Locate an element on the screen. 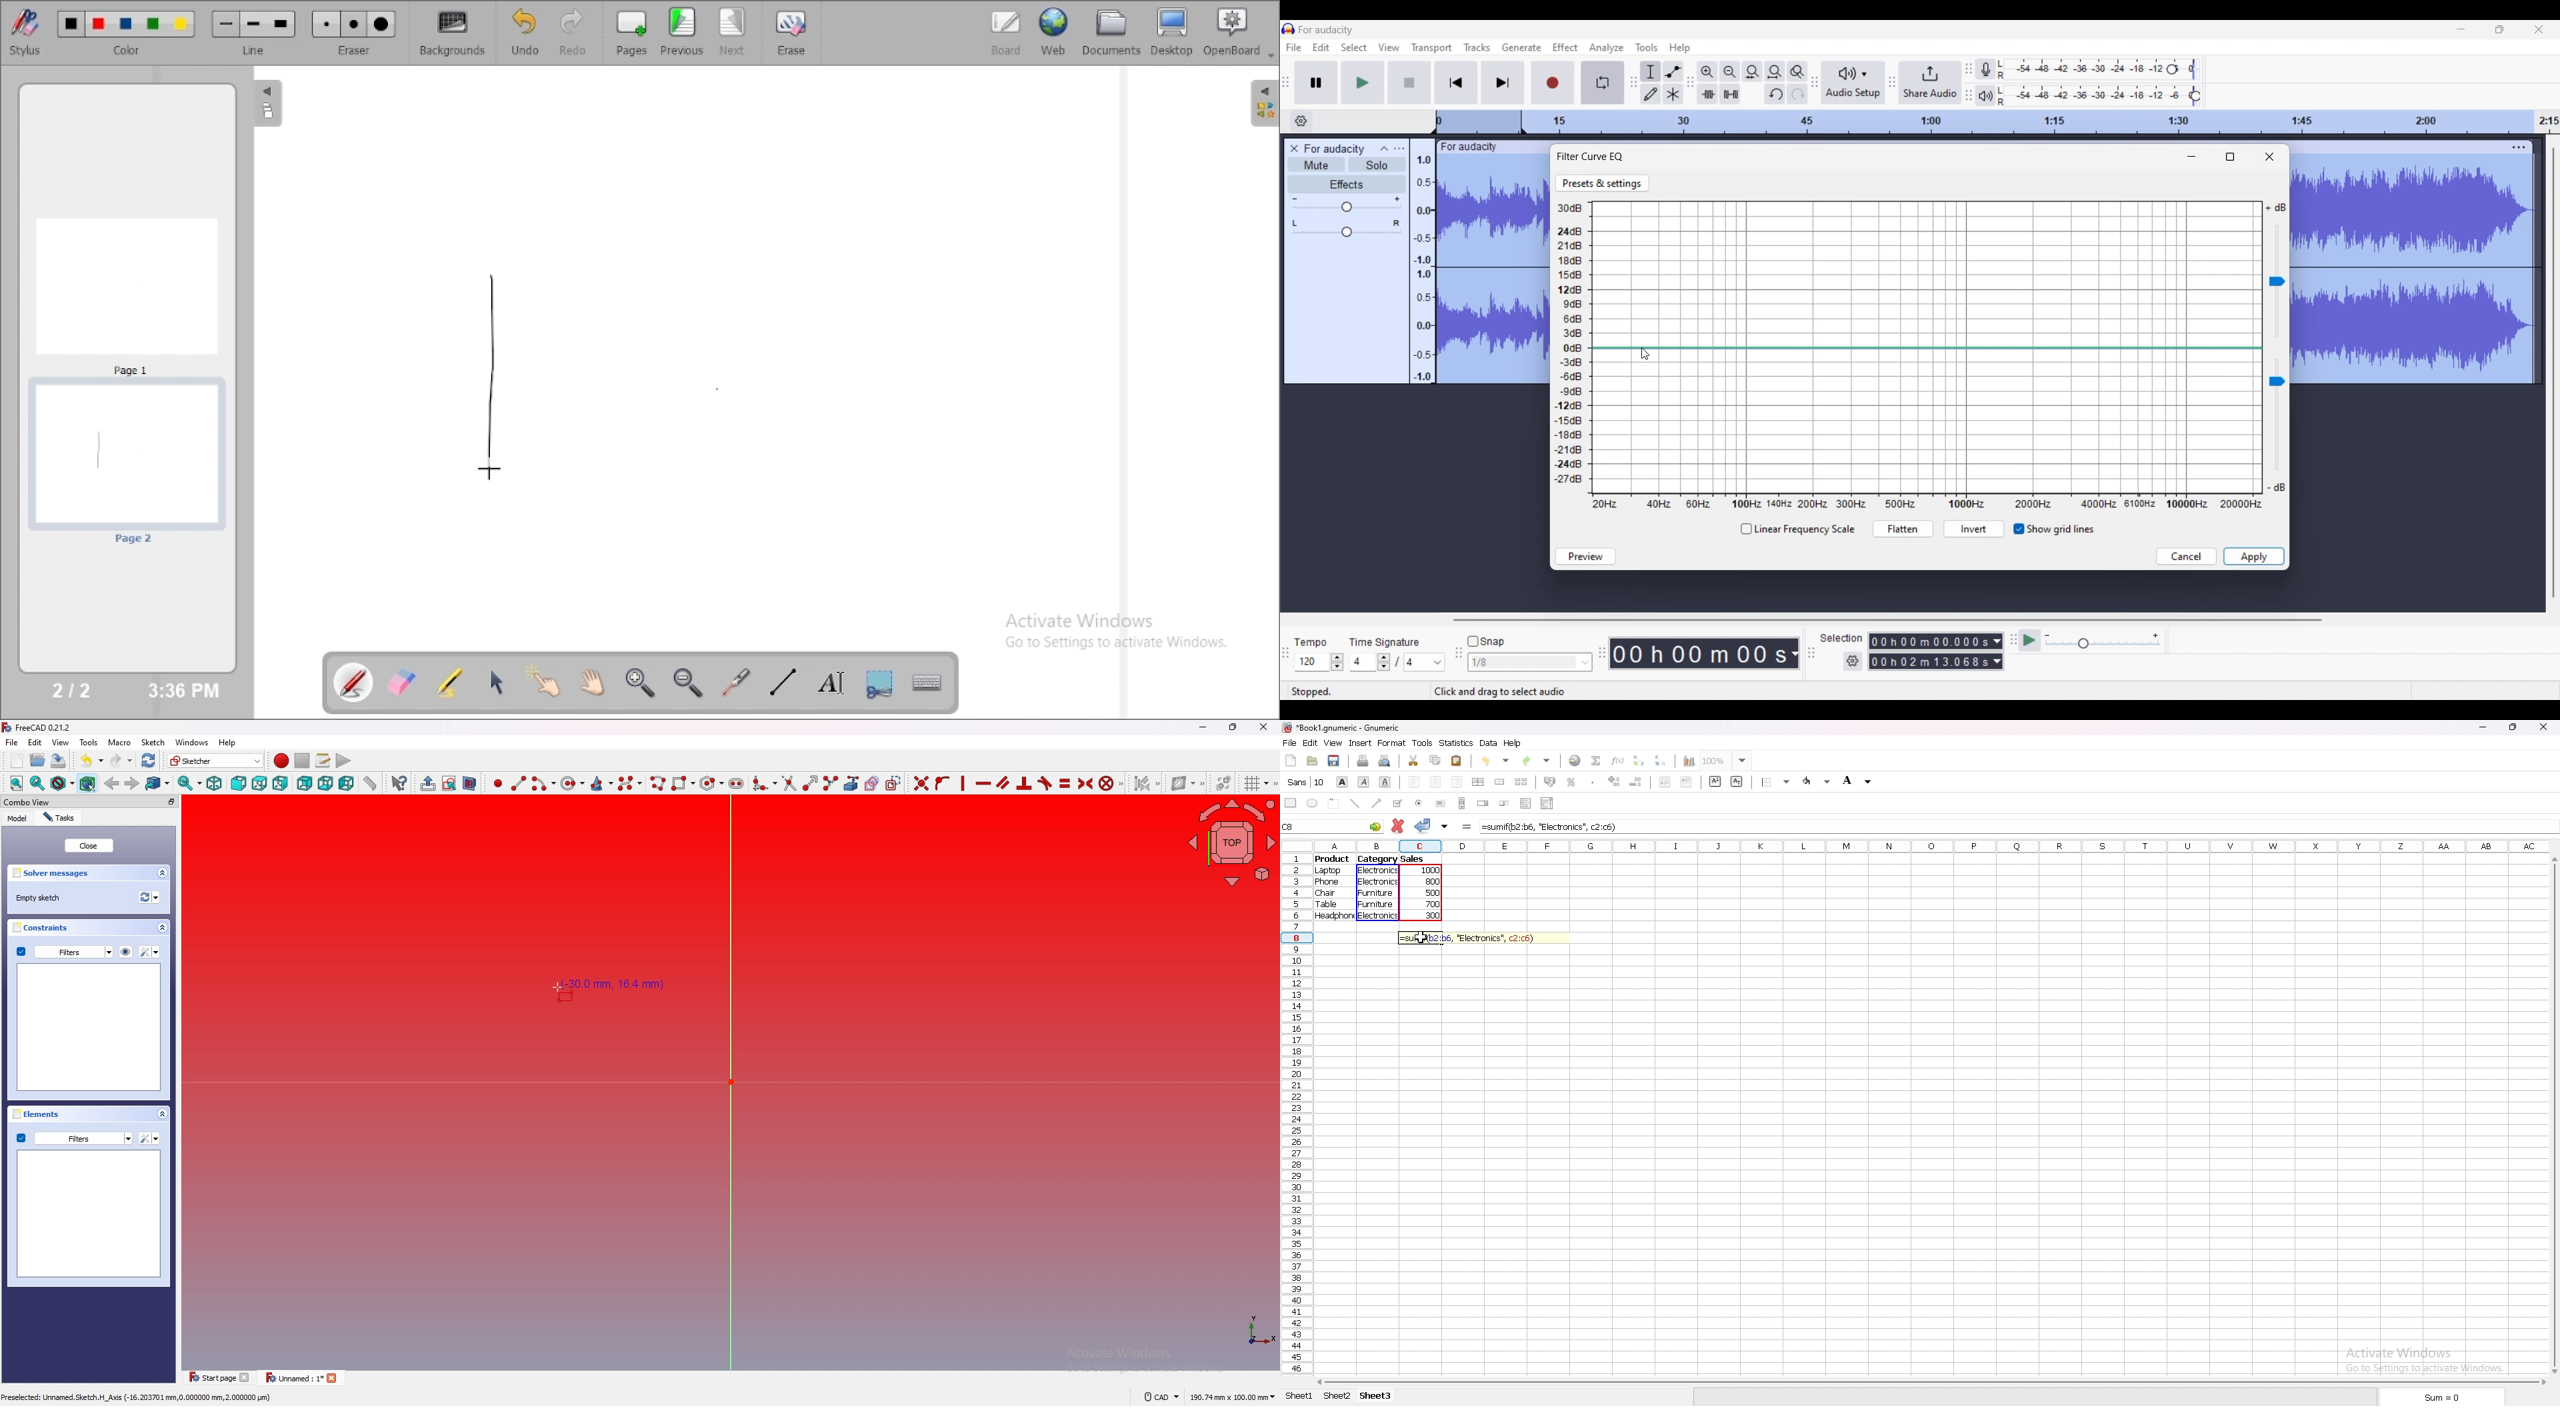 The width and height of the screenshot is (2576, 1428). accept changes in all cells is located at coordinates (1445, 825).